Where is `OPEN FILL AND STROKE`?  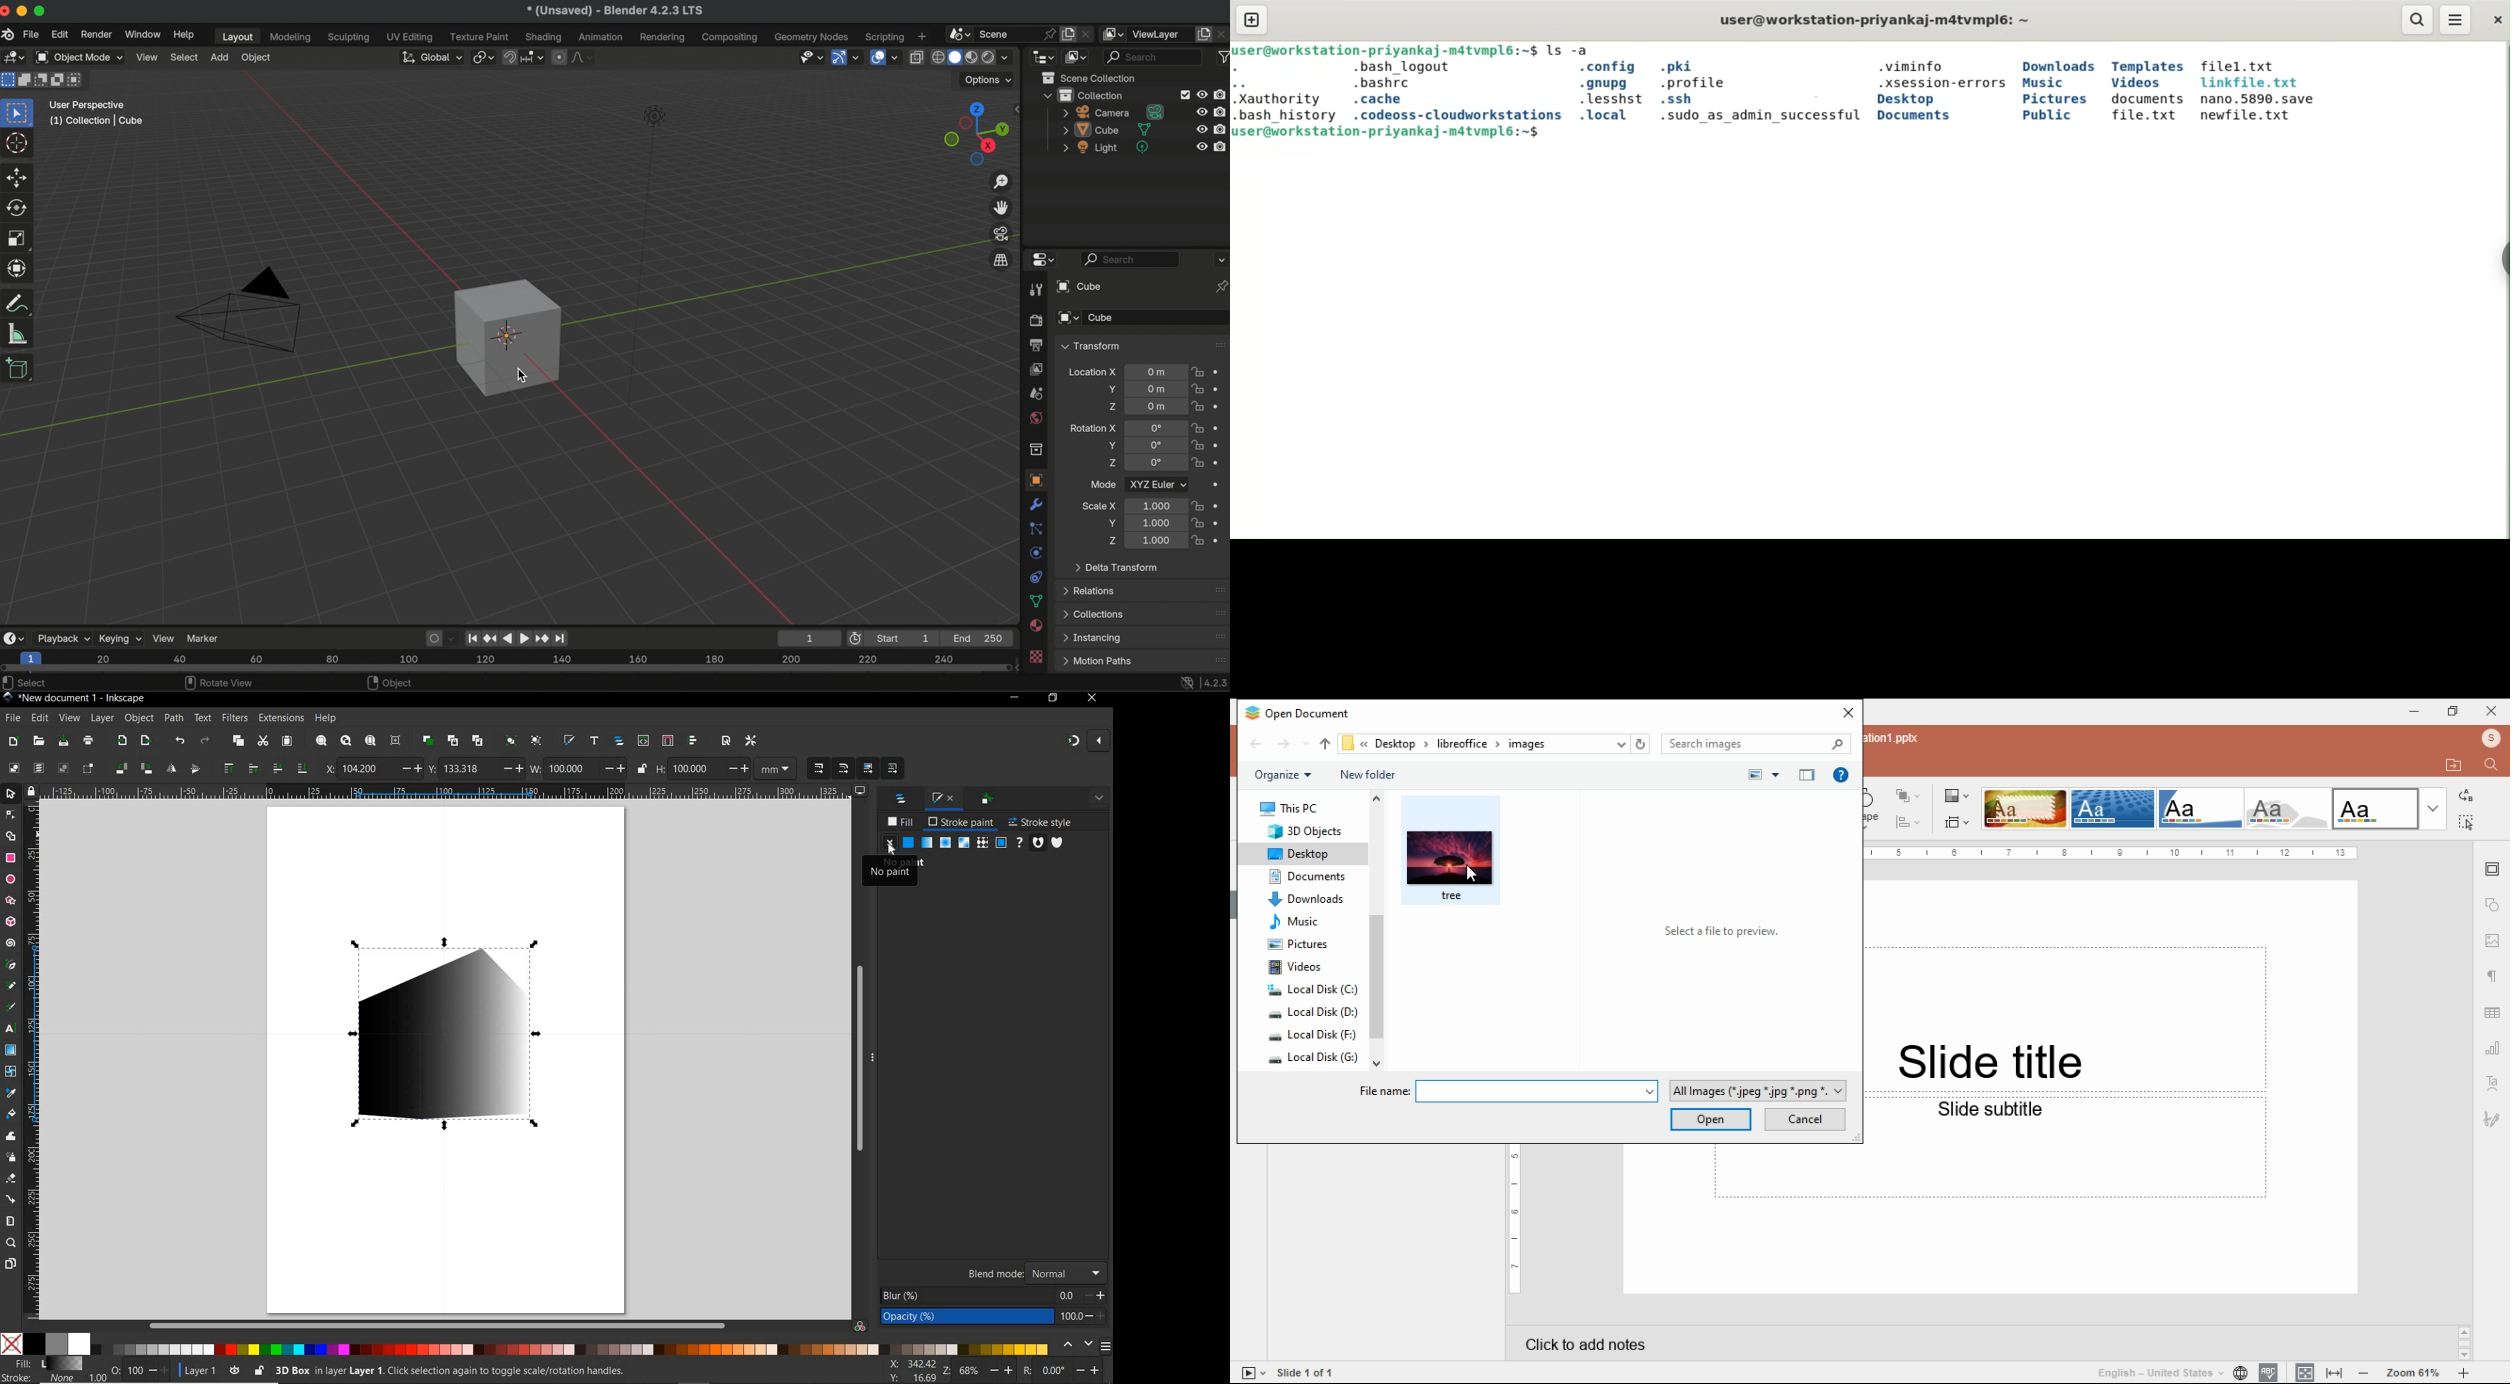 OPEN FILL AND STROKE is located at coordinates (569, 741).